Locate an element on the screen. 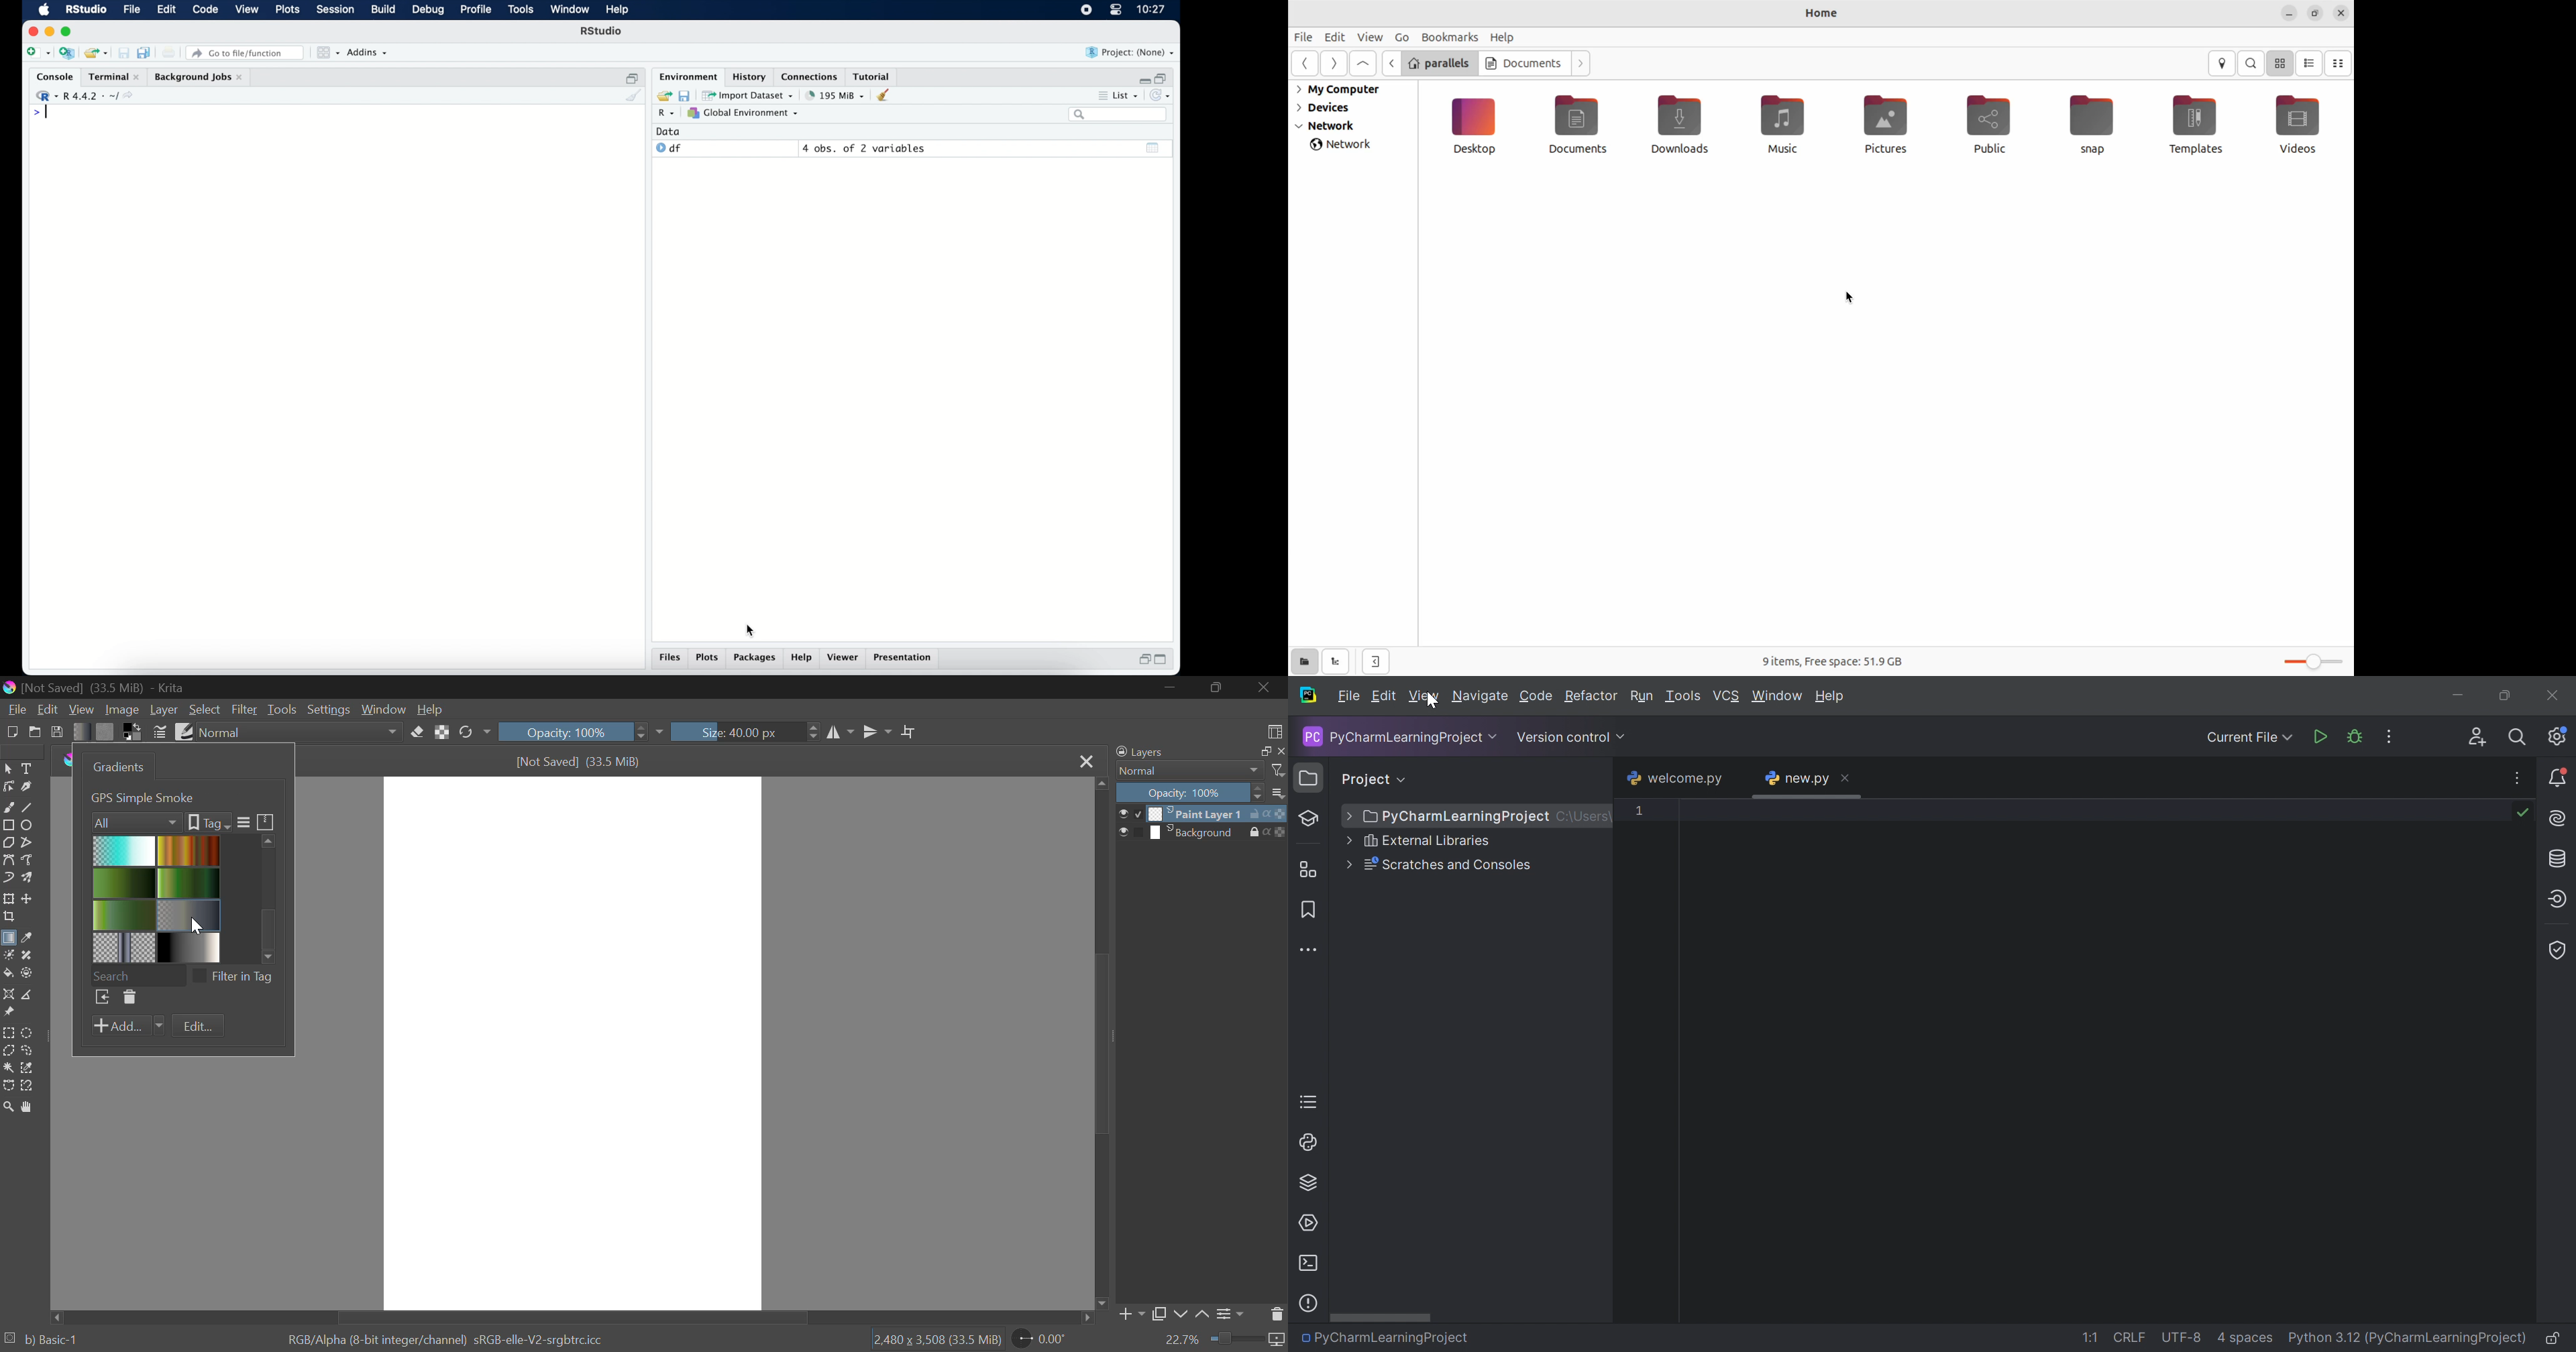 This screenshot has height=1372, width=2576. preview is located at coordinates (1131, 815).